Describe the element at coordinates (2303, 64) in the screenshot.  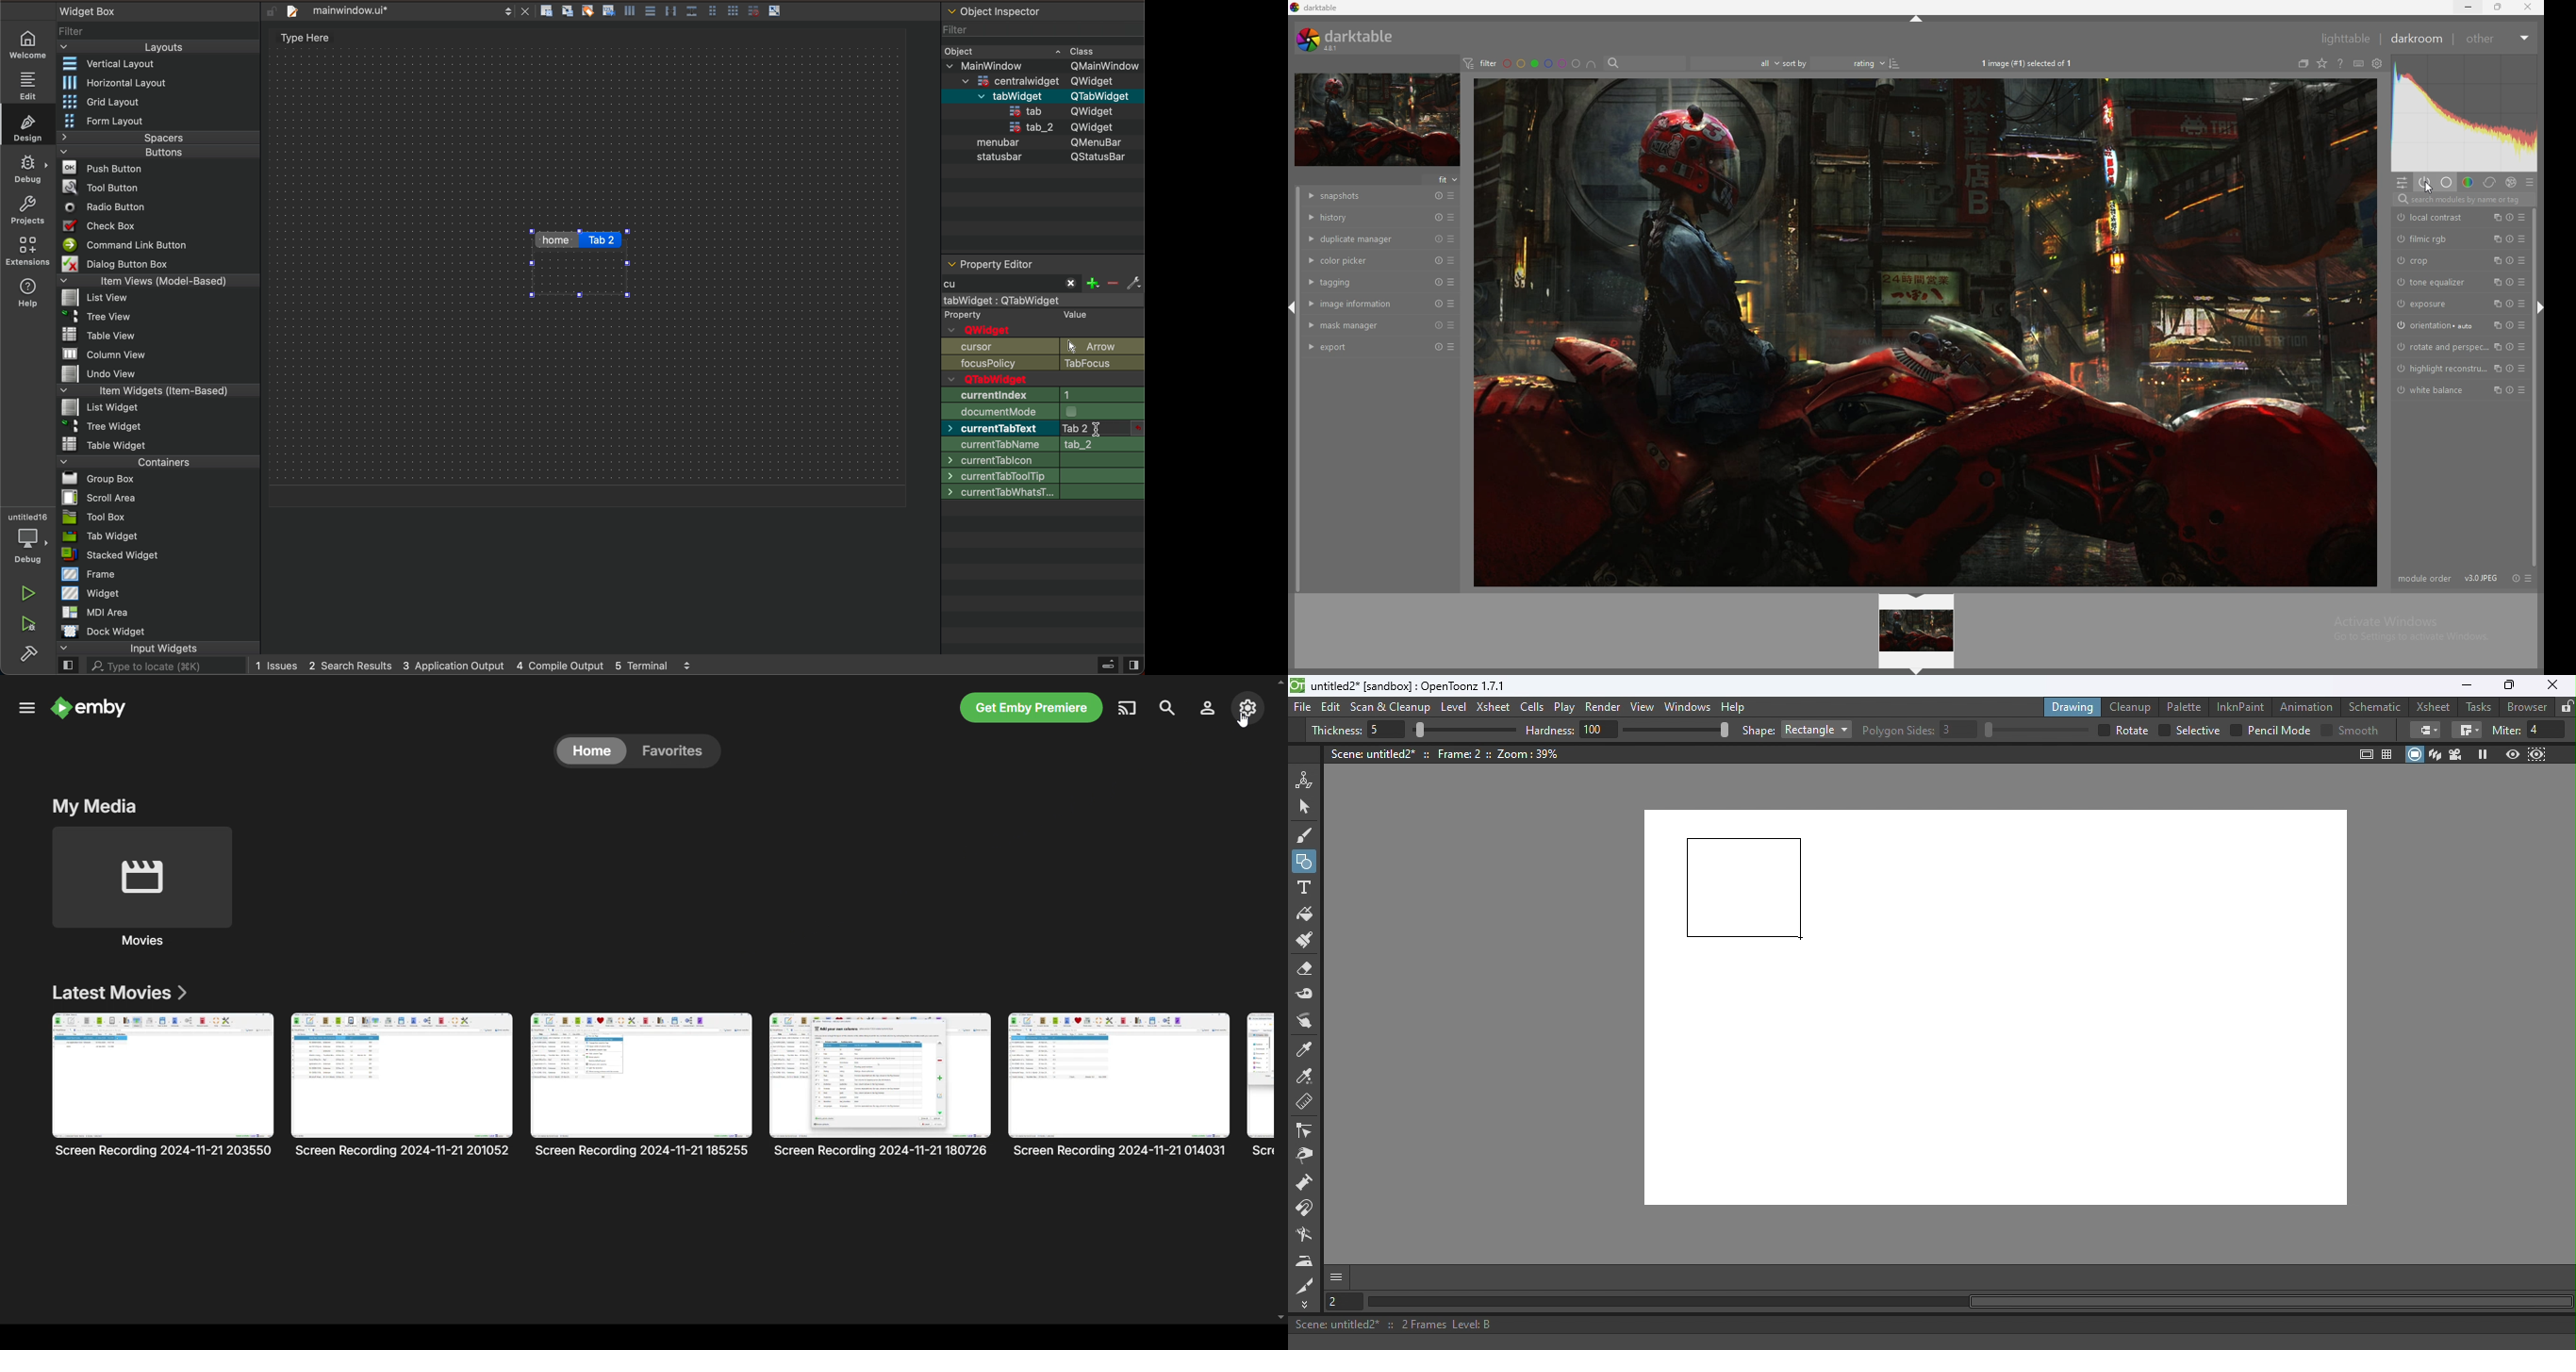
I see `collapse grouped images` at that location.